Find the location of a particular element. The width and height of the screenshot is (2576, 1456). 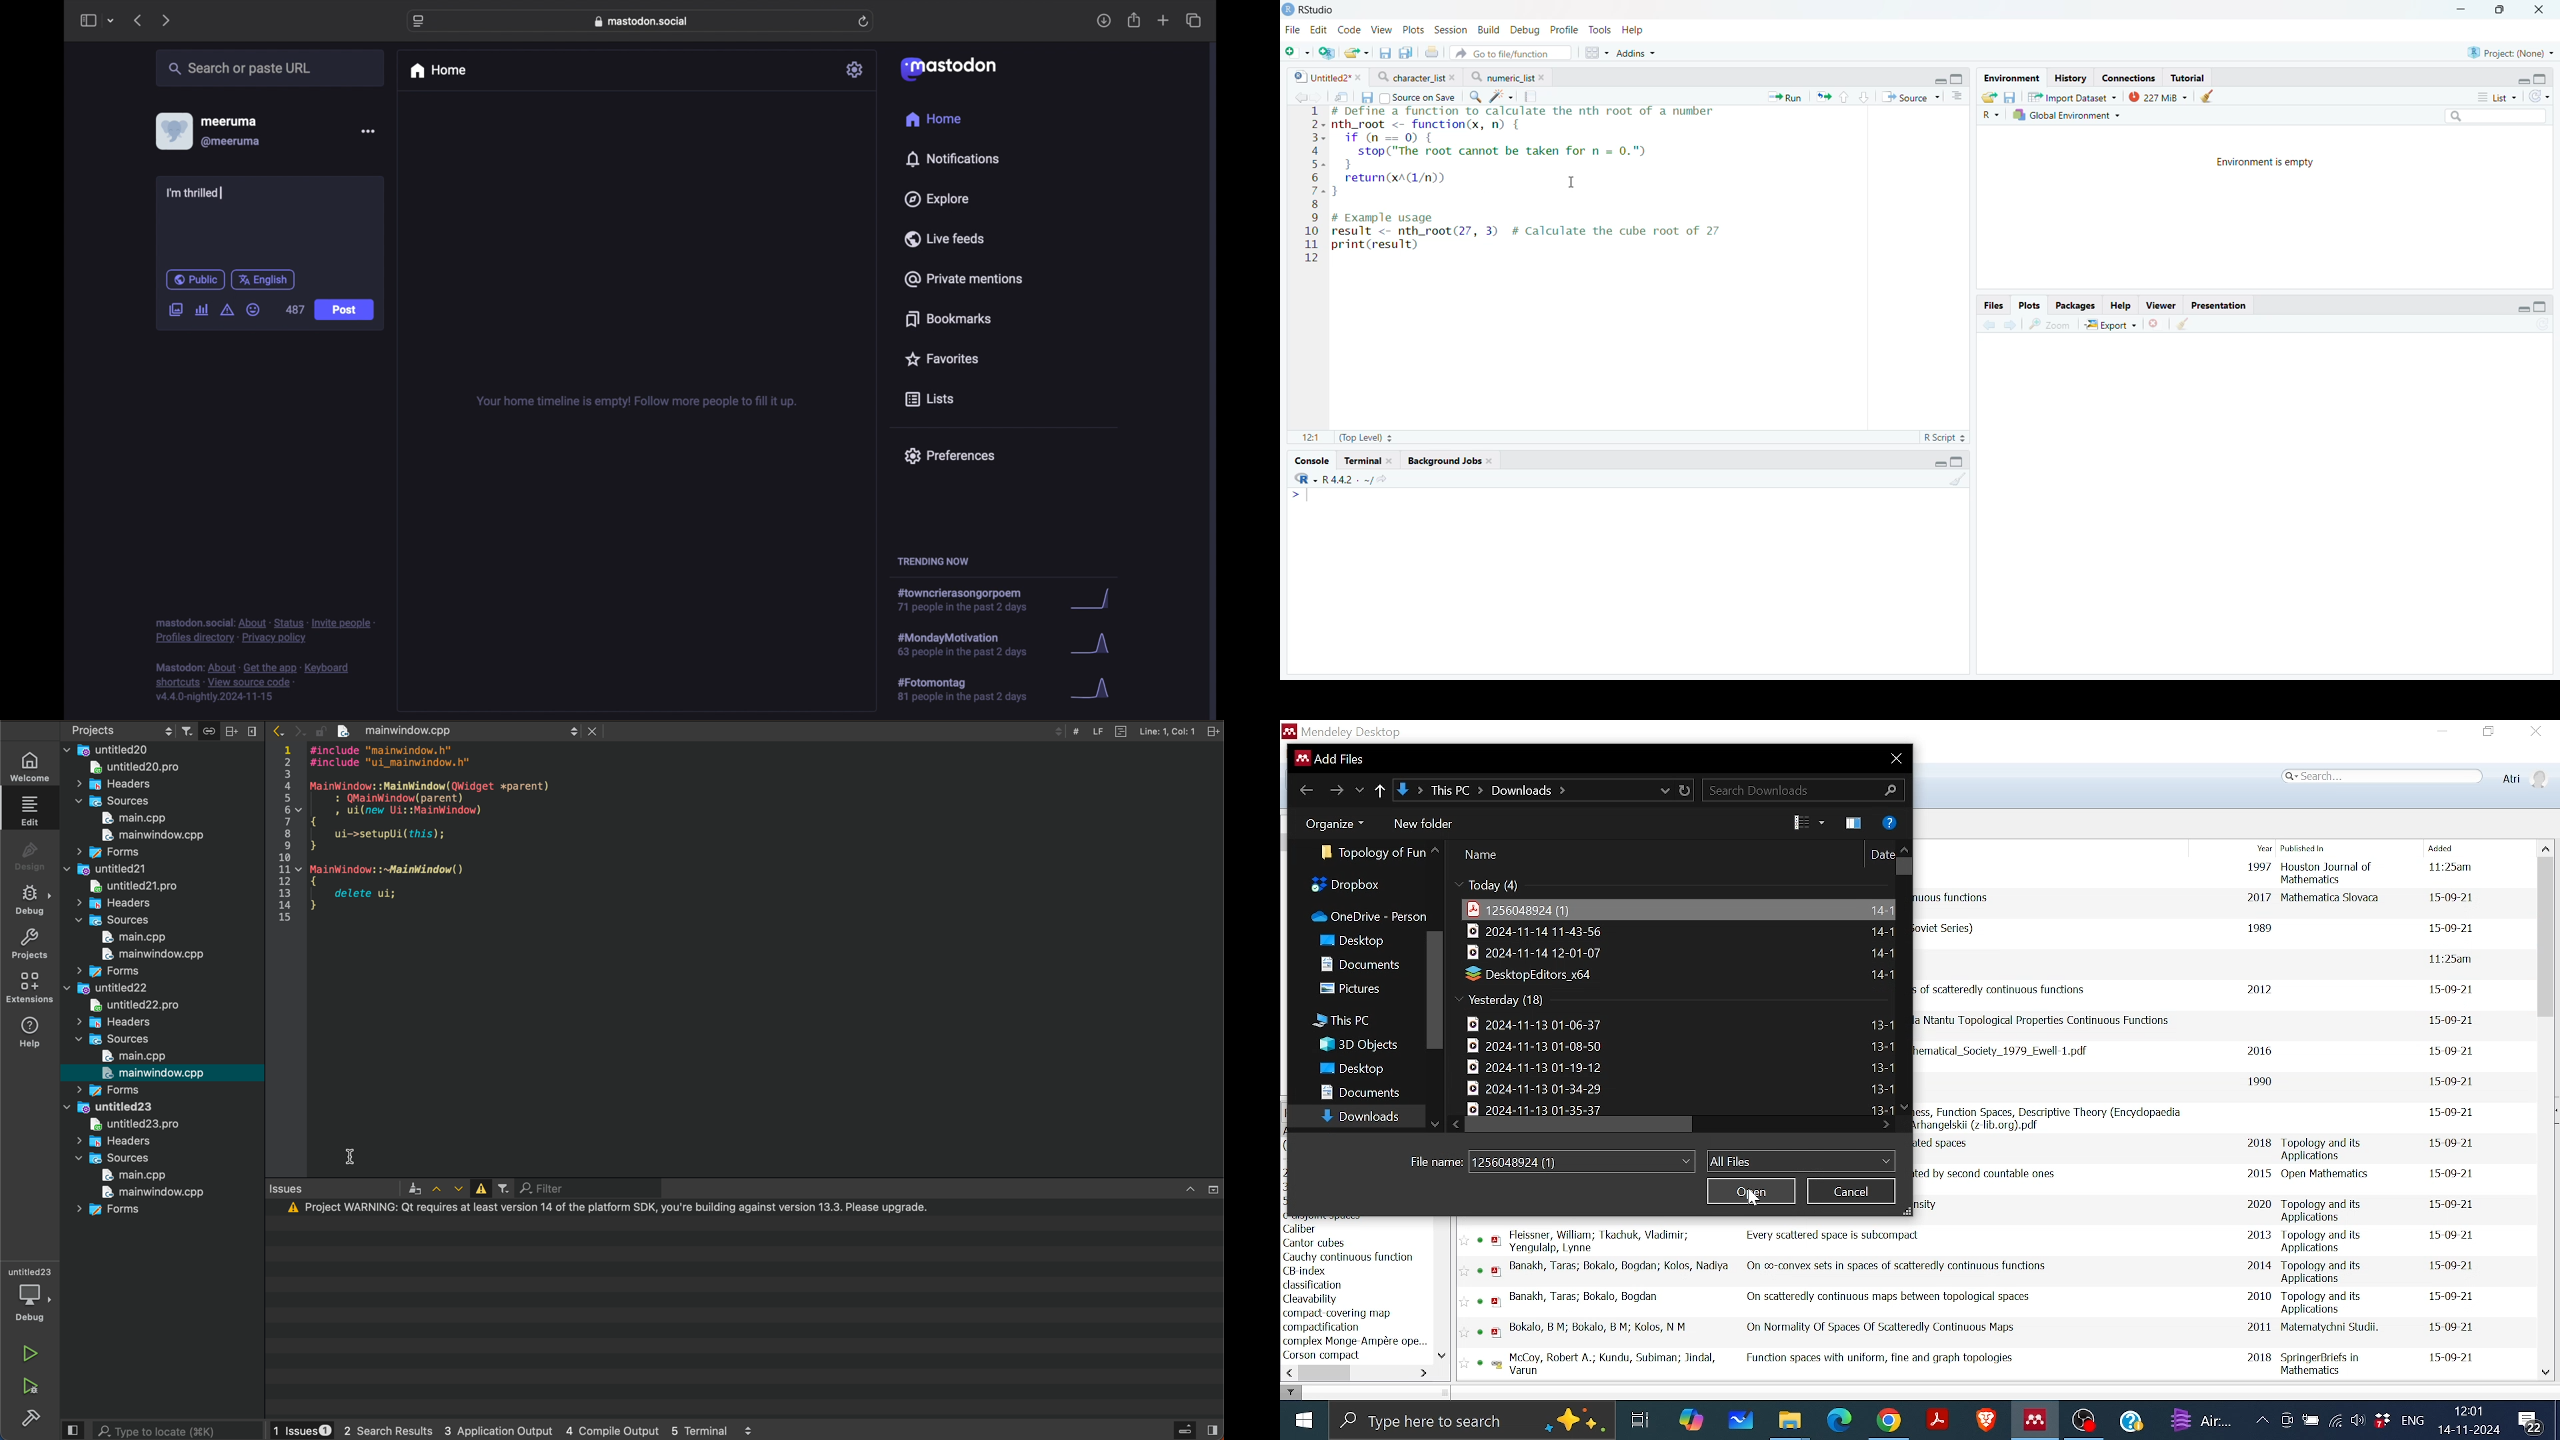

Go to next section is located at coordinates (1865, 96).